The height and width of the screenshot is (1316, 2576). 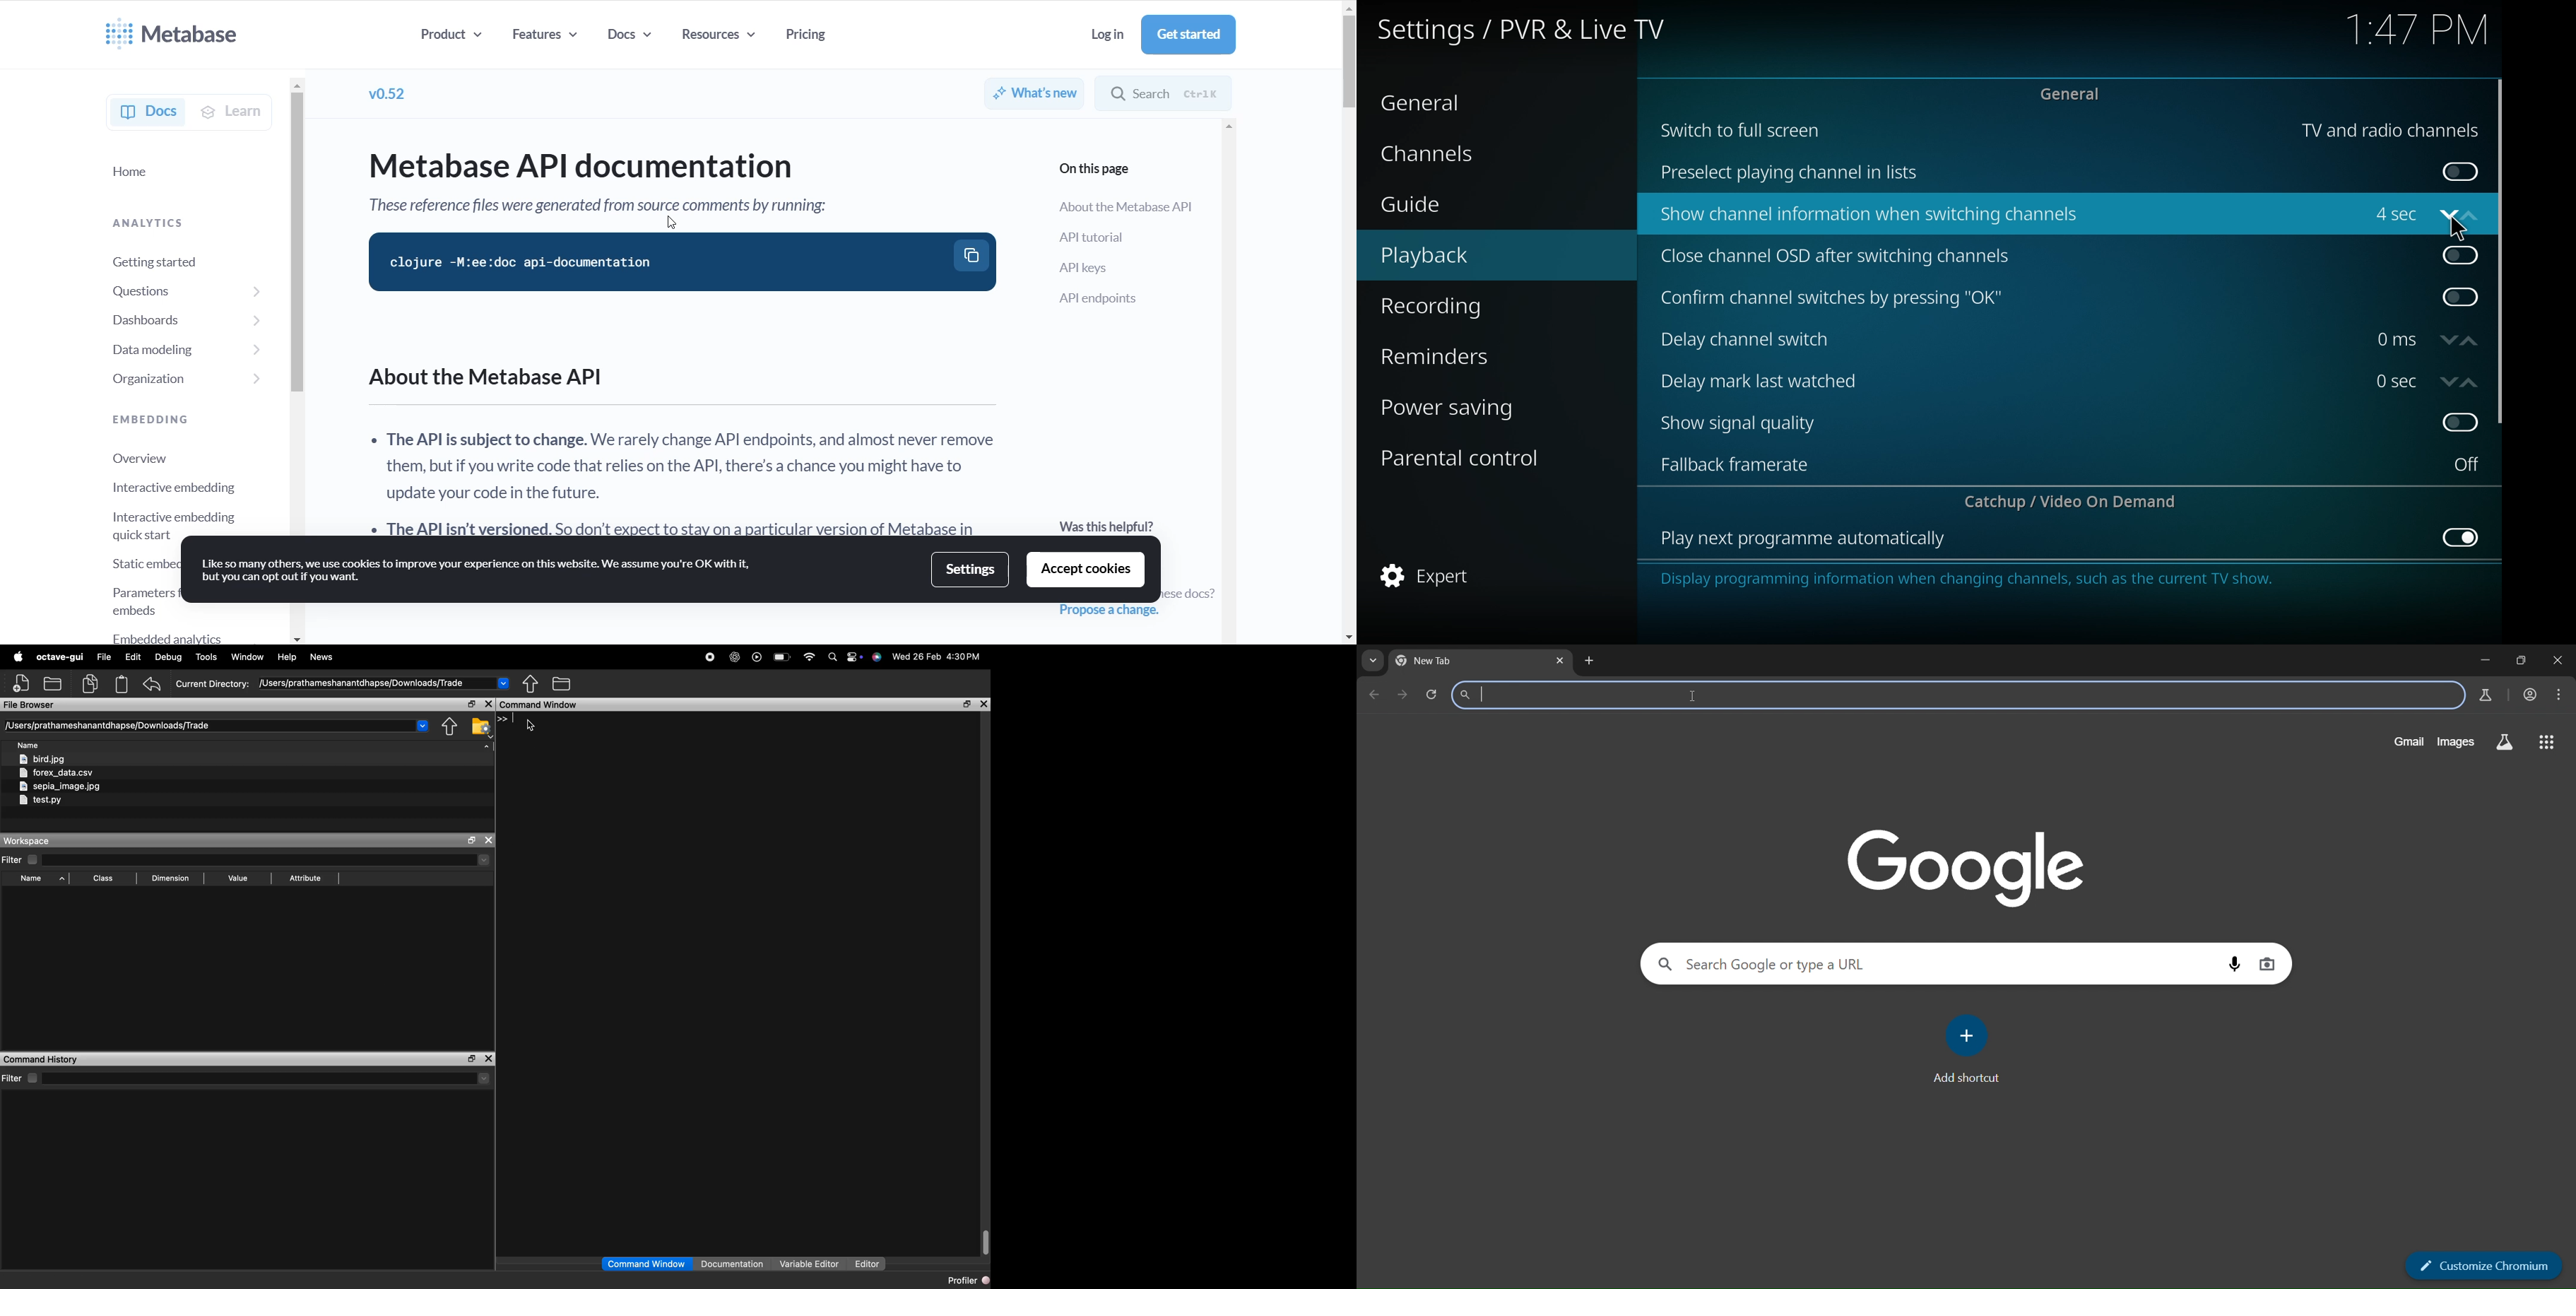 What do you see at coordinates (1755, 340) in the screenshot?
I see `delay channel switch` at bounding box center [1755, 340].